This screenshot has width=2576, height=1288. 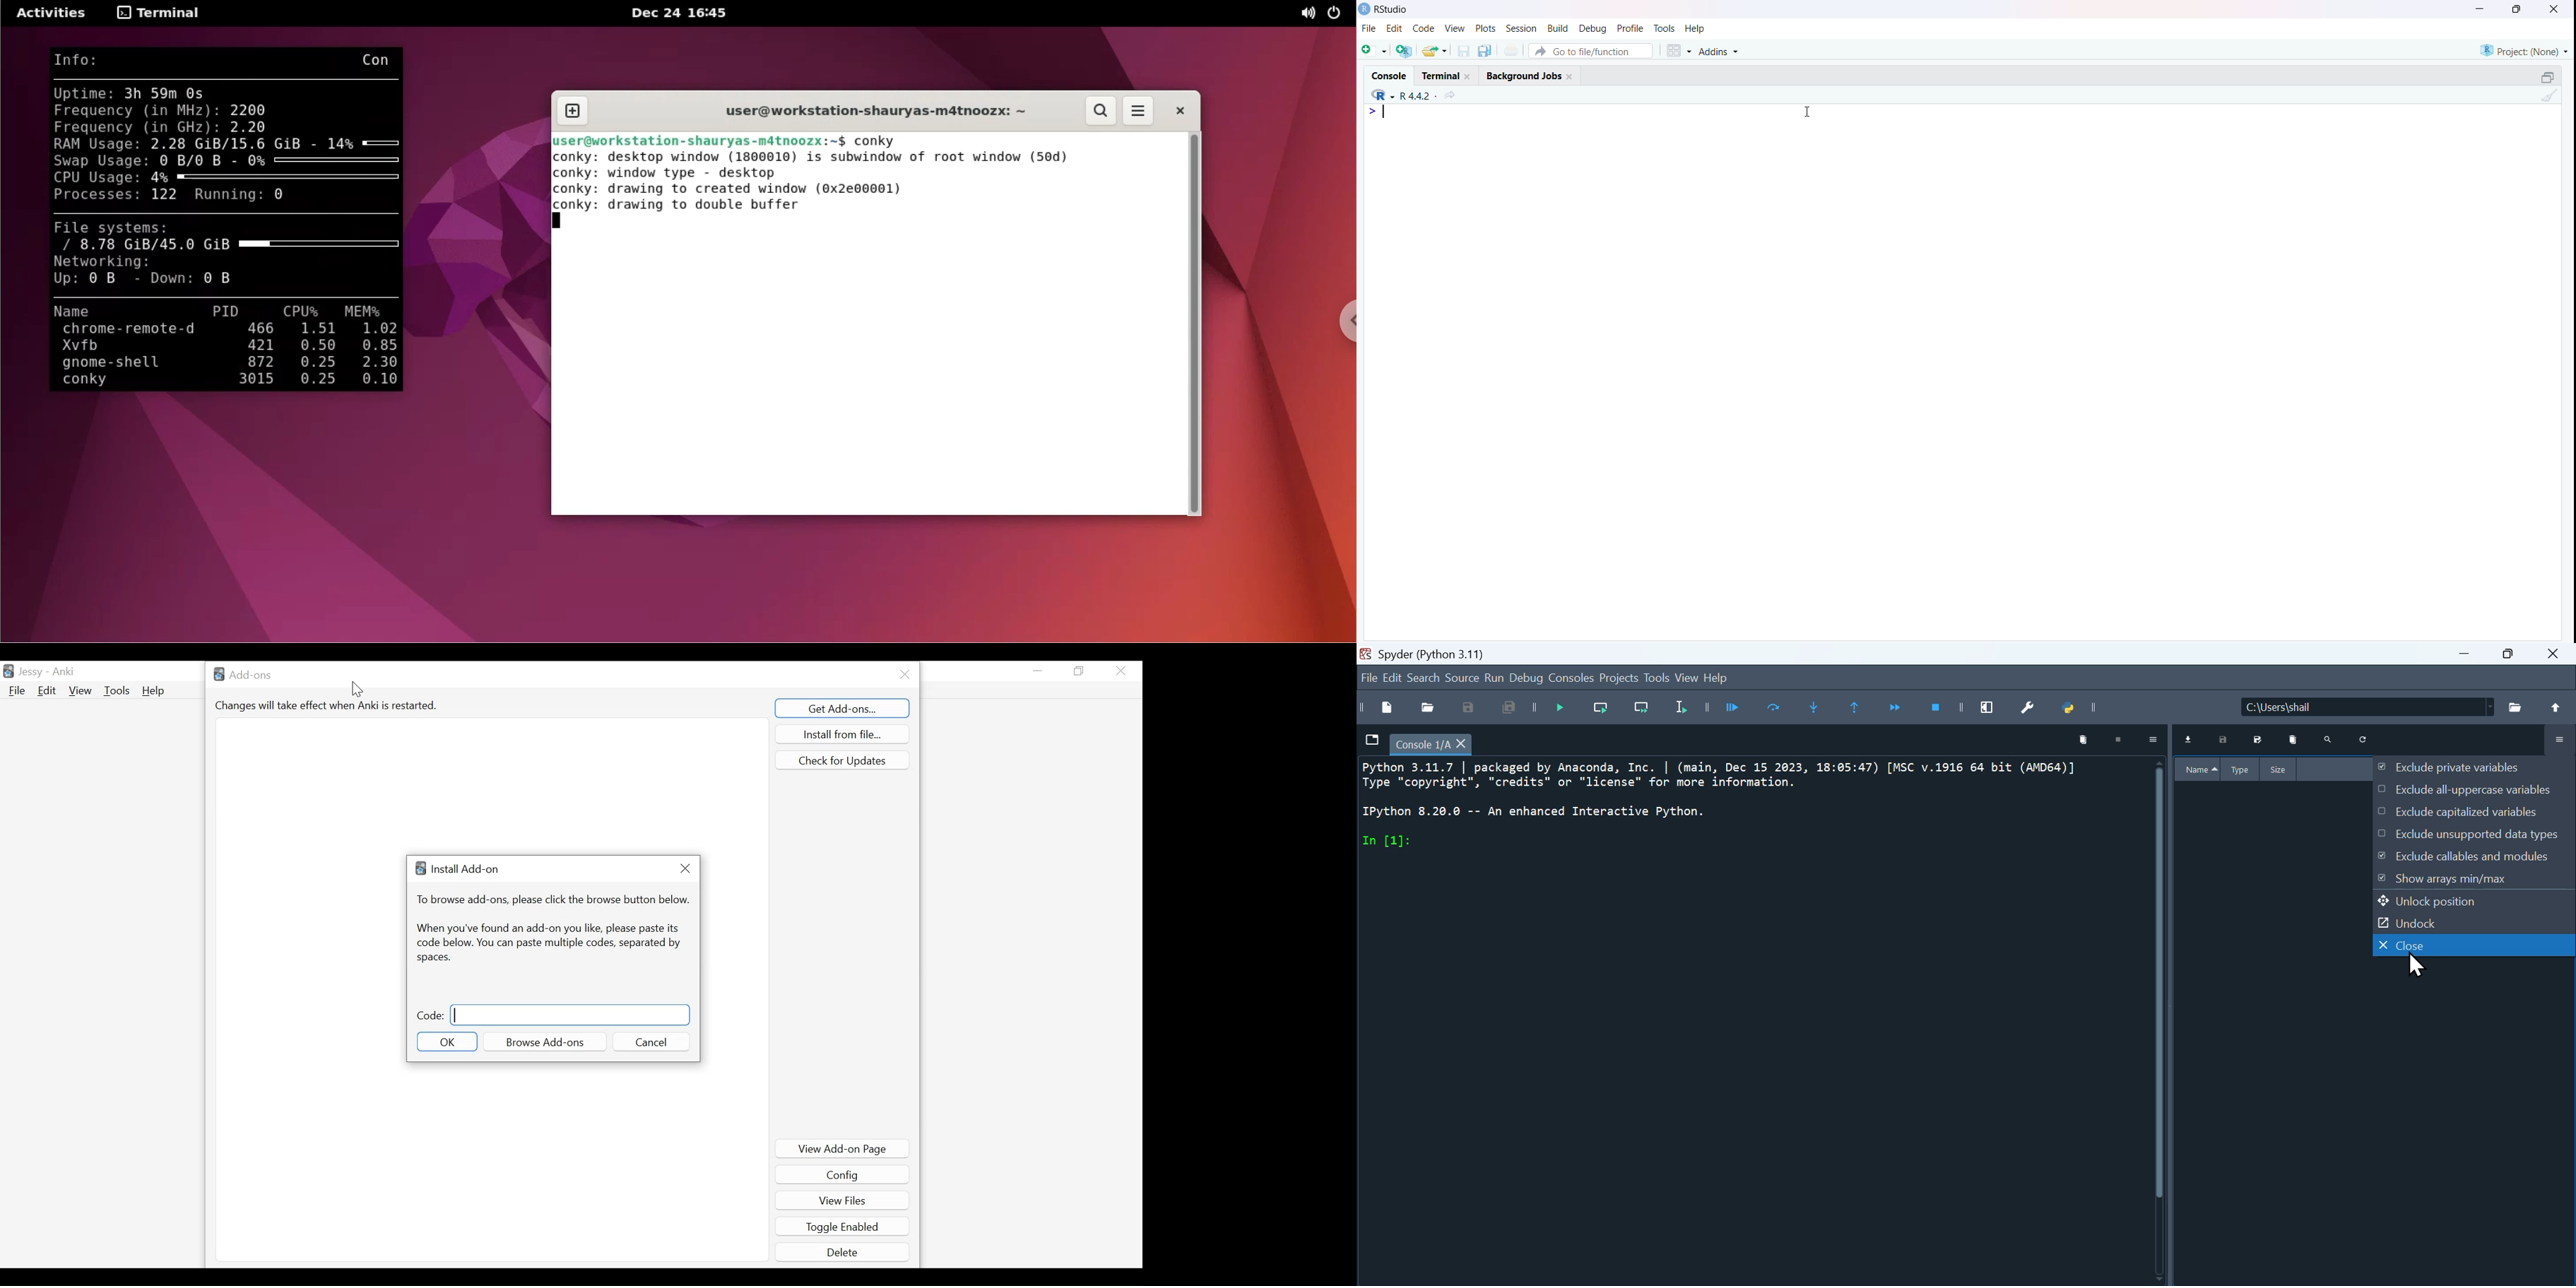 What do you see at coordinates (1376, 114) in the screenshot?
I see `Prompt cursor` at bounding box center [1376, 114].